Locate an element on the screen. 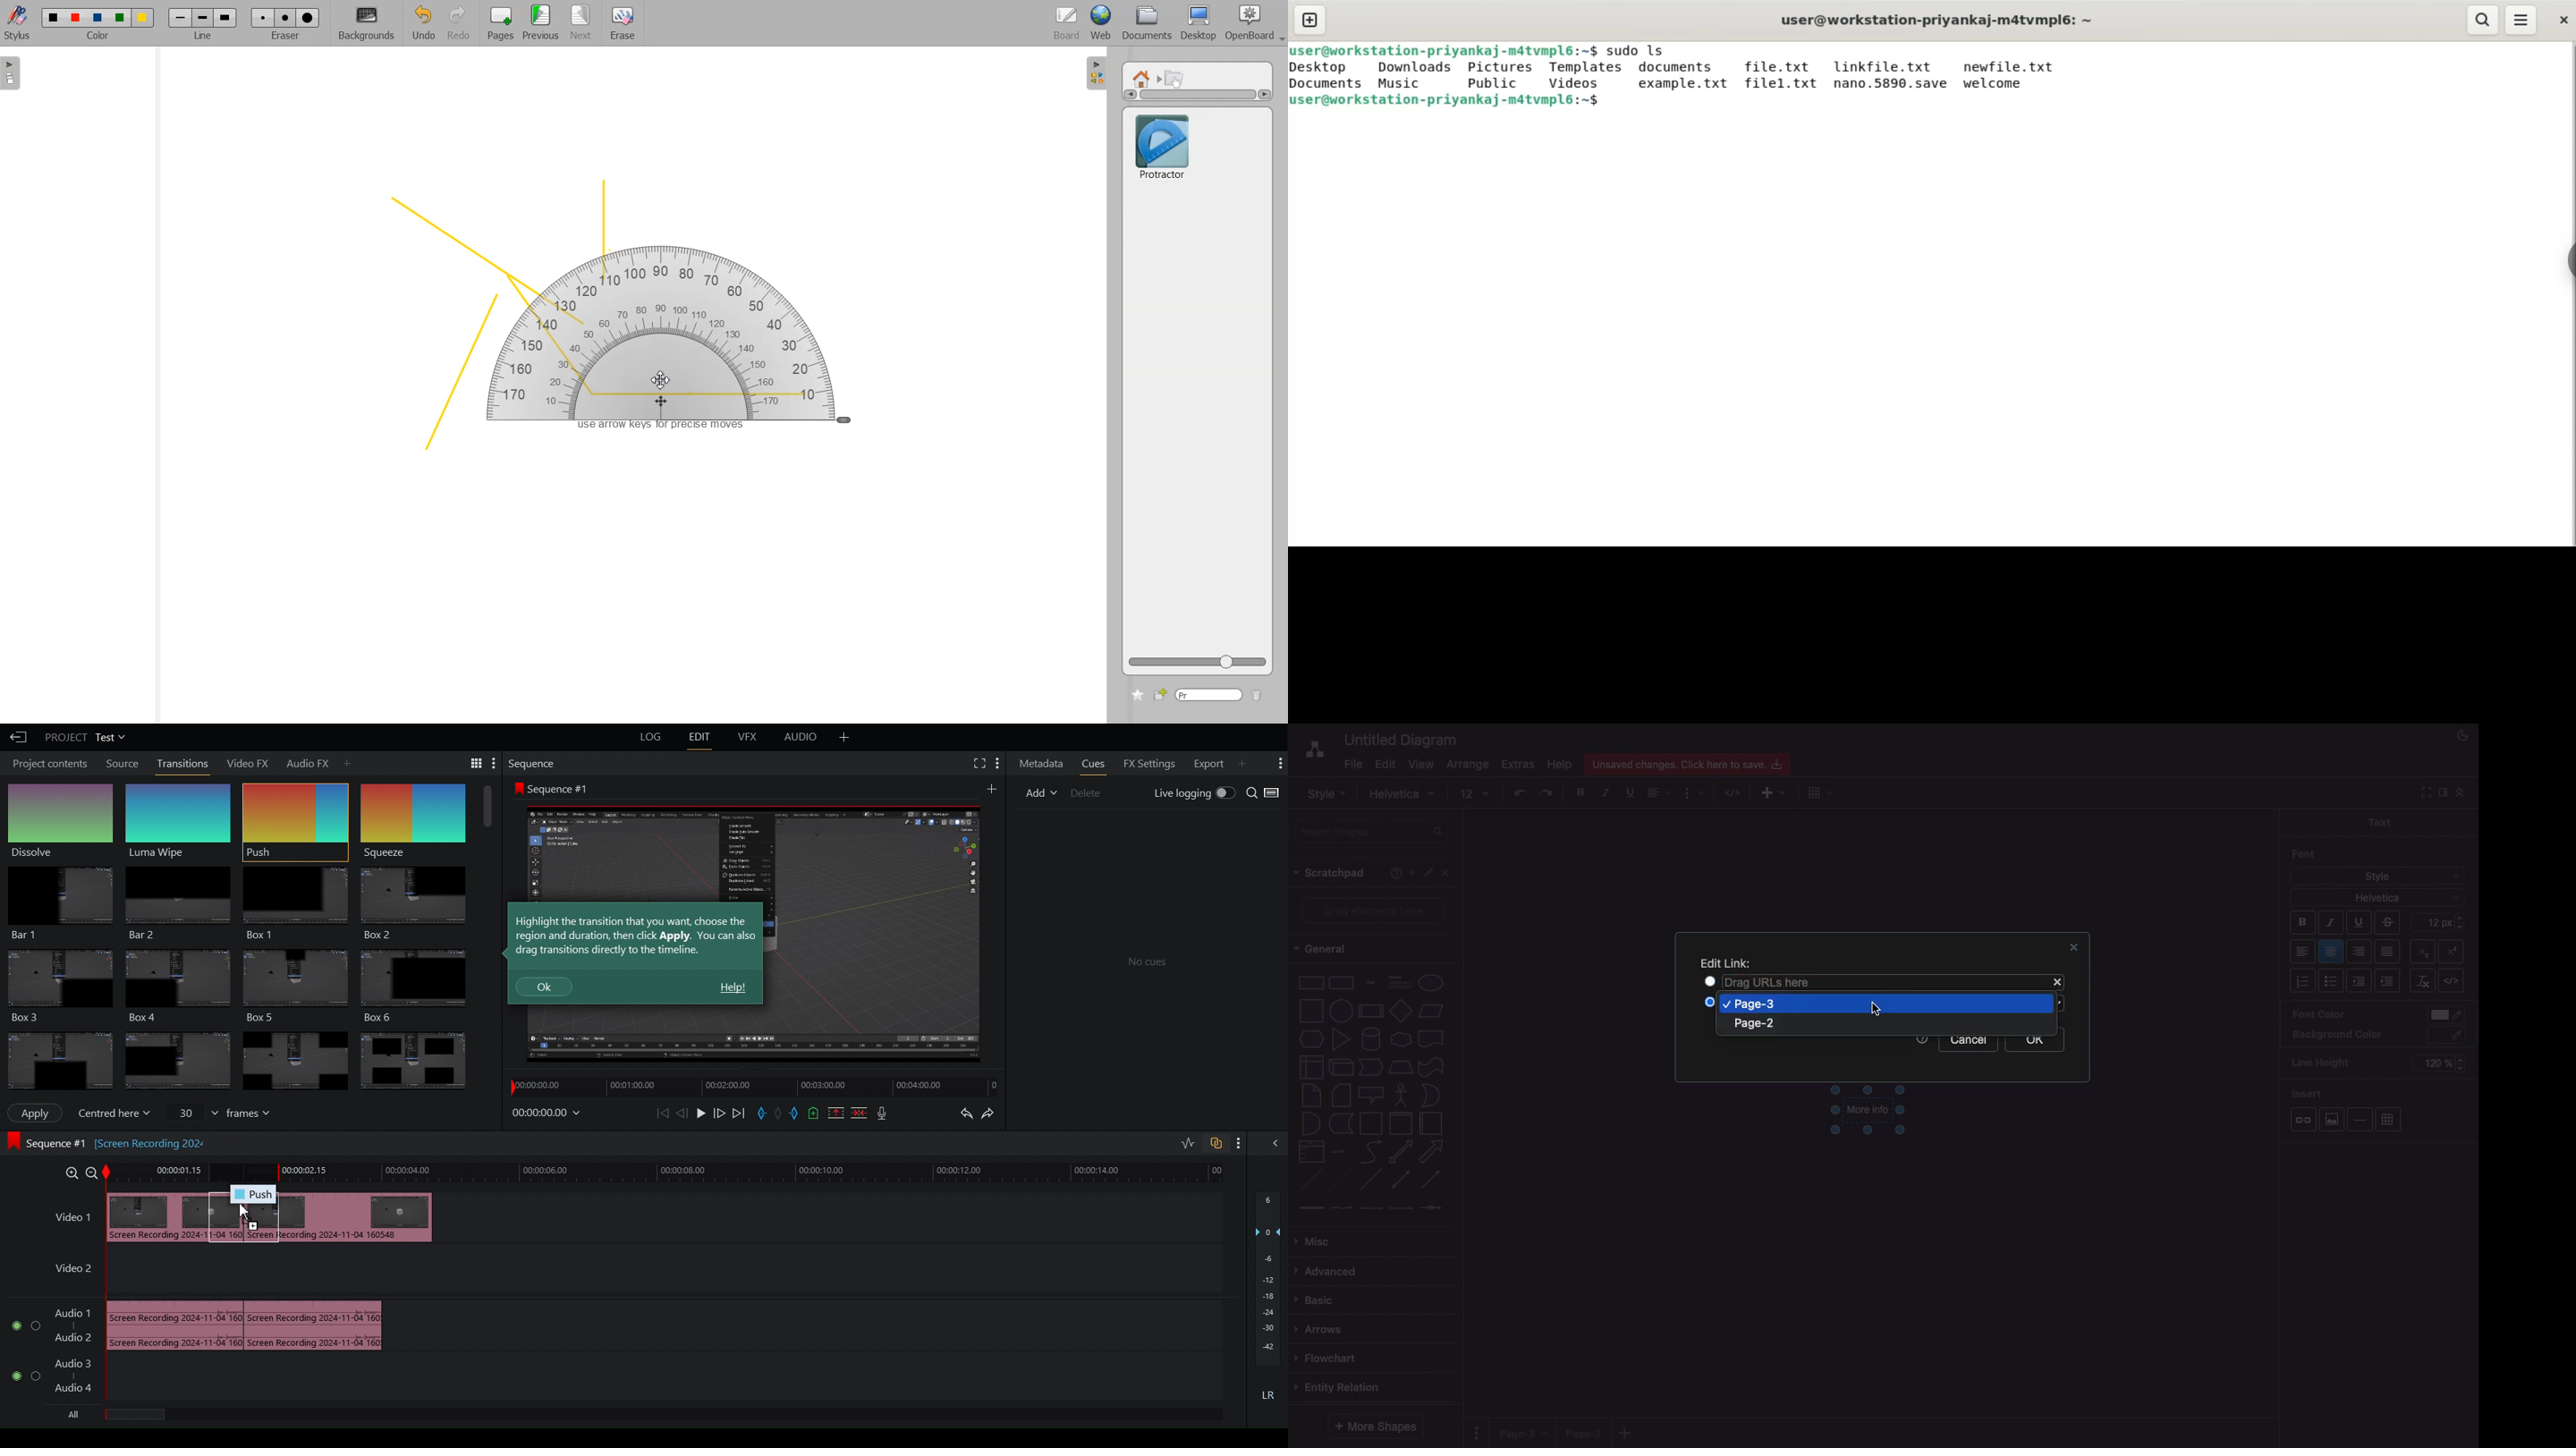  Strikethrough is located at coordinates (2390, 922).